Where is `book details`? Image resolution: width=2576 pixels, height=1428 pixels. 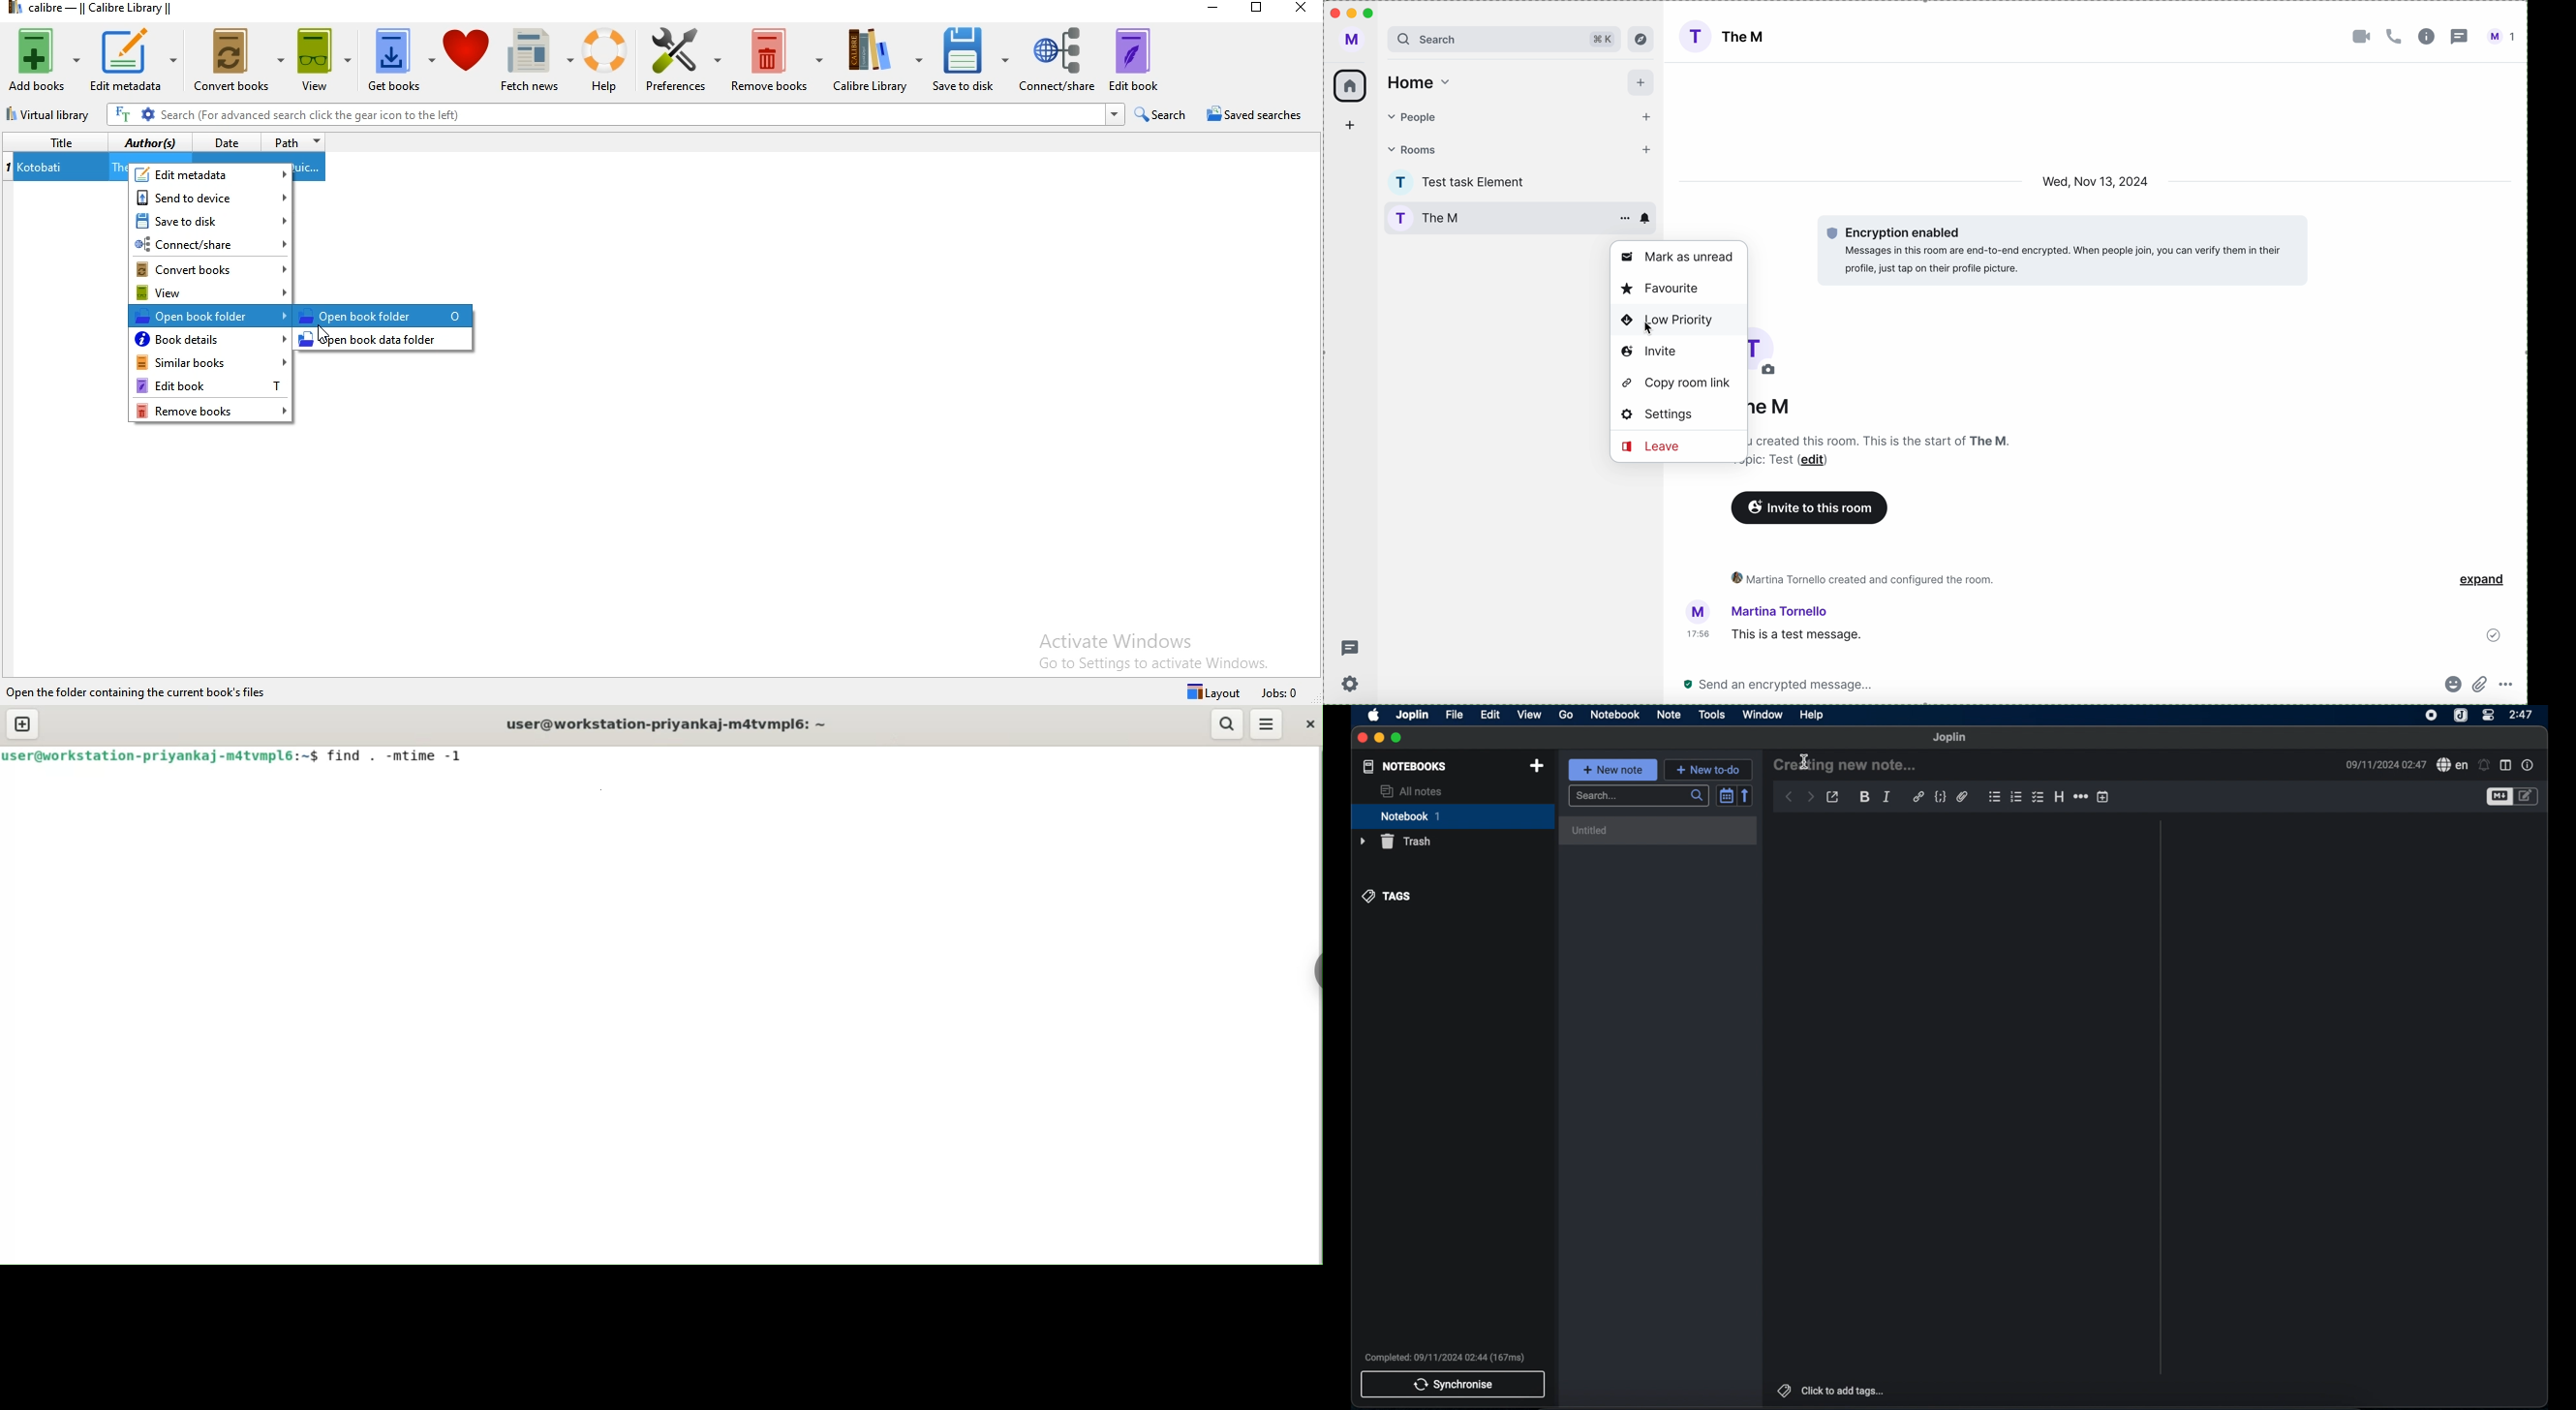
book details is located at coordinates (211, 338).